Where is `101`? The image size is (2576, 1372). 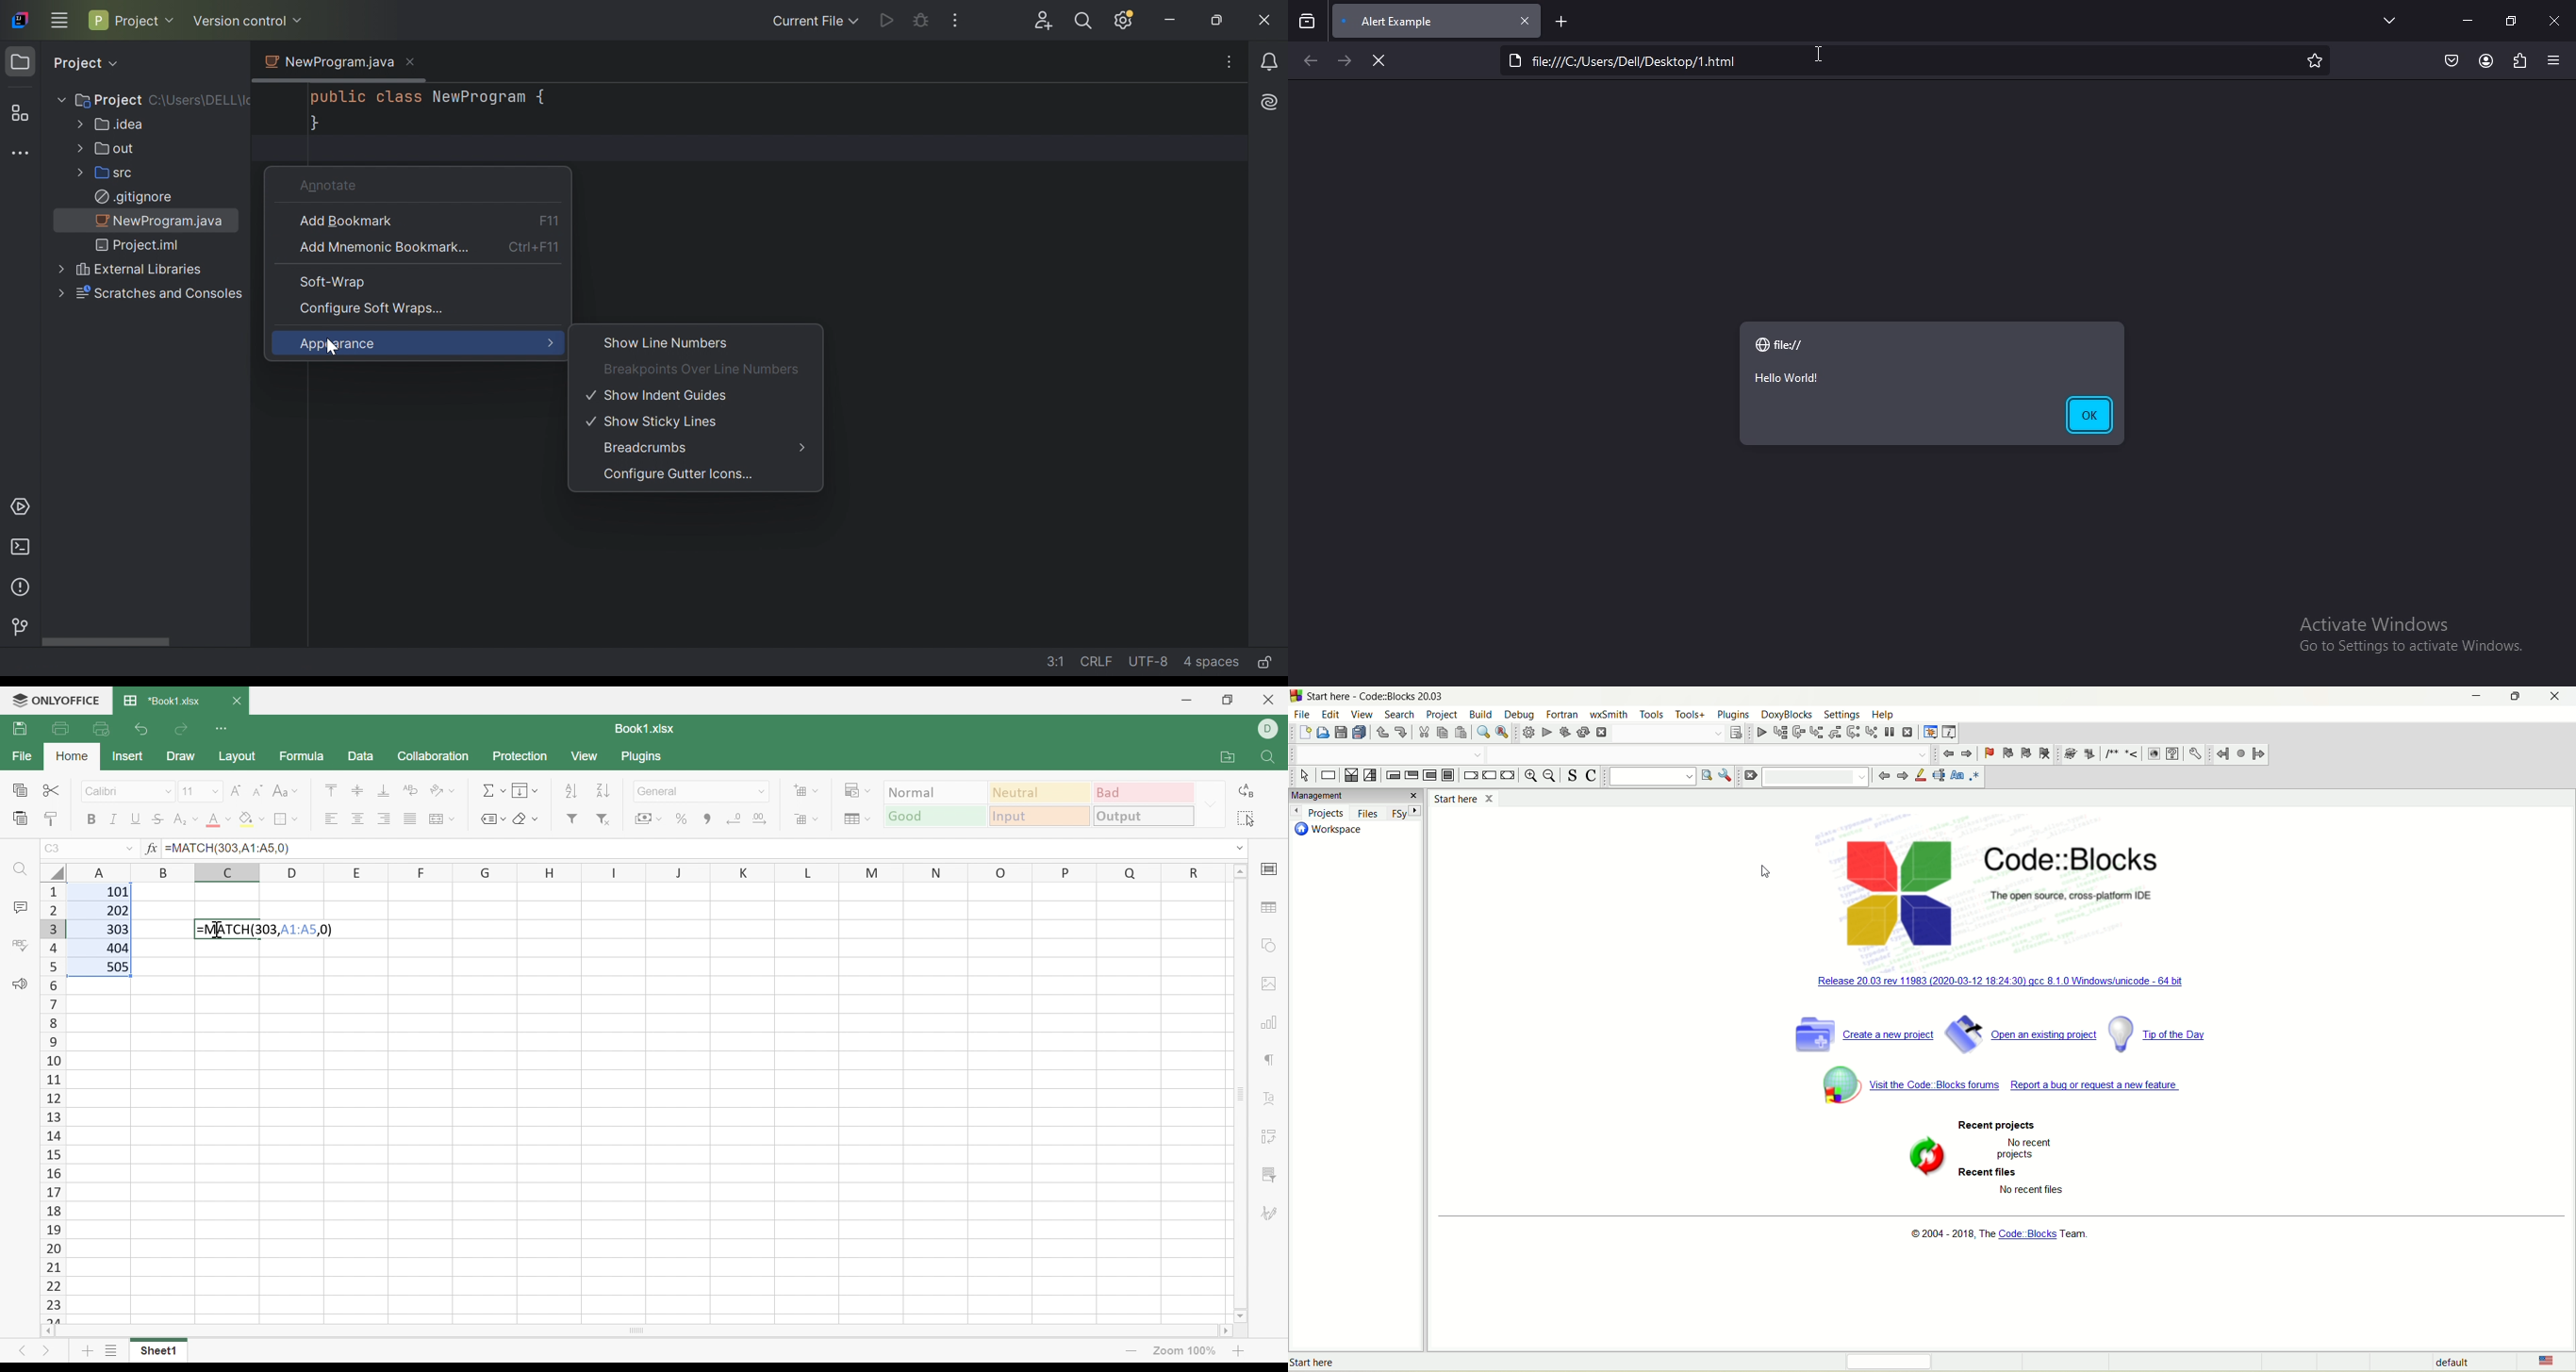
101 is located at coordinates (115, 892).